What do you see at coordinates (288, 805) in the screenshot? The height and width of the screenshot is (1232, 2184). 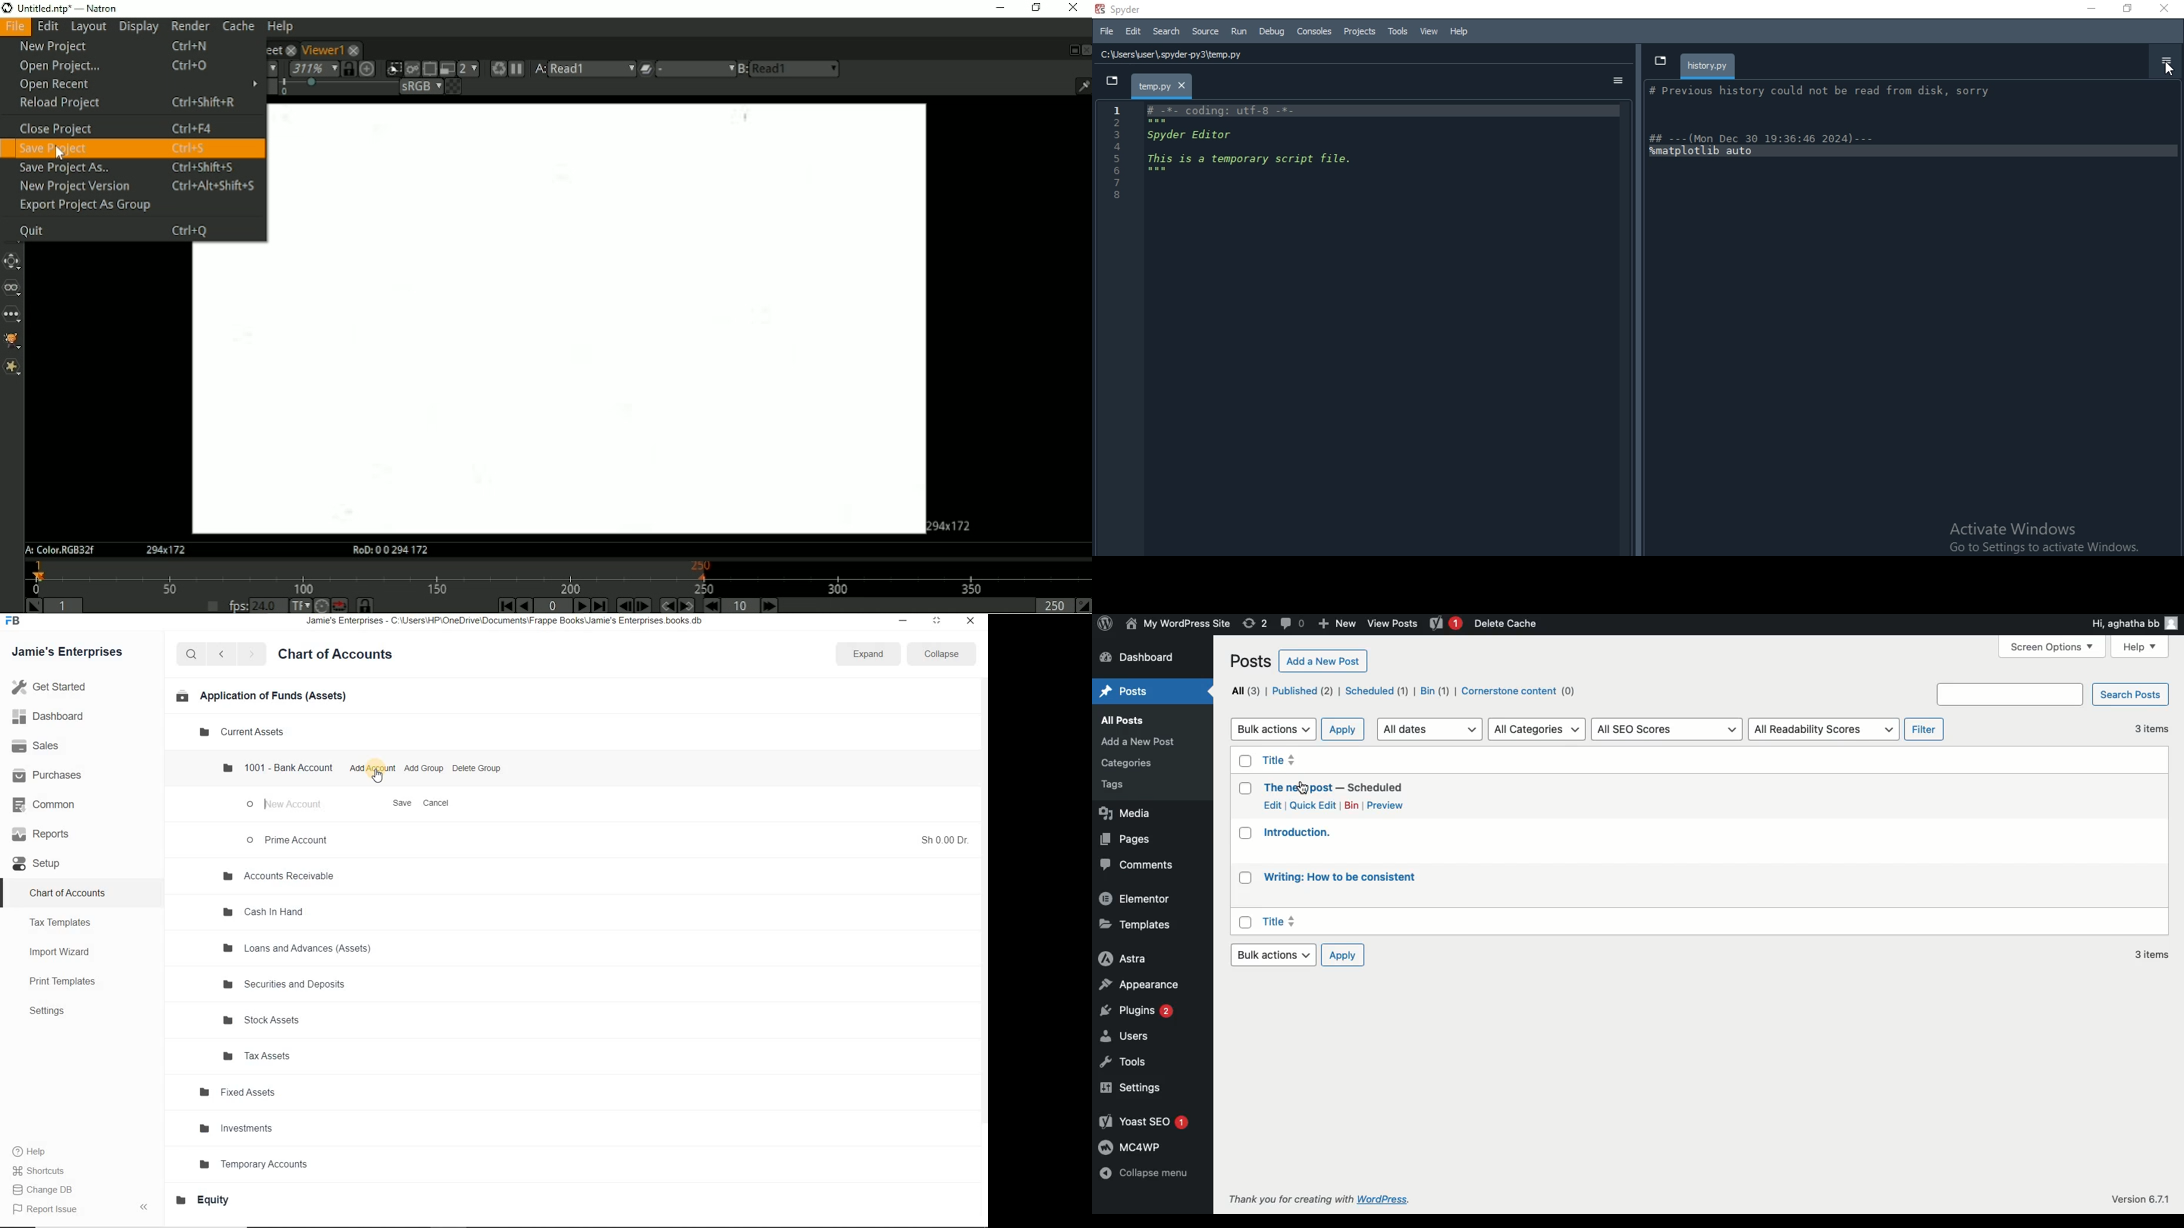 I see ` New Account` at bounding box center [288, 805].